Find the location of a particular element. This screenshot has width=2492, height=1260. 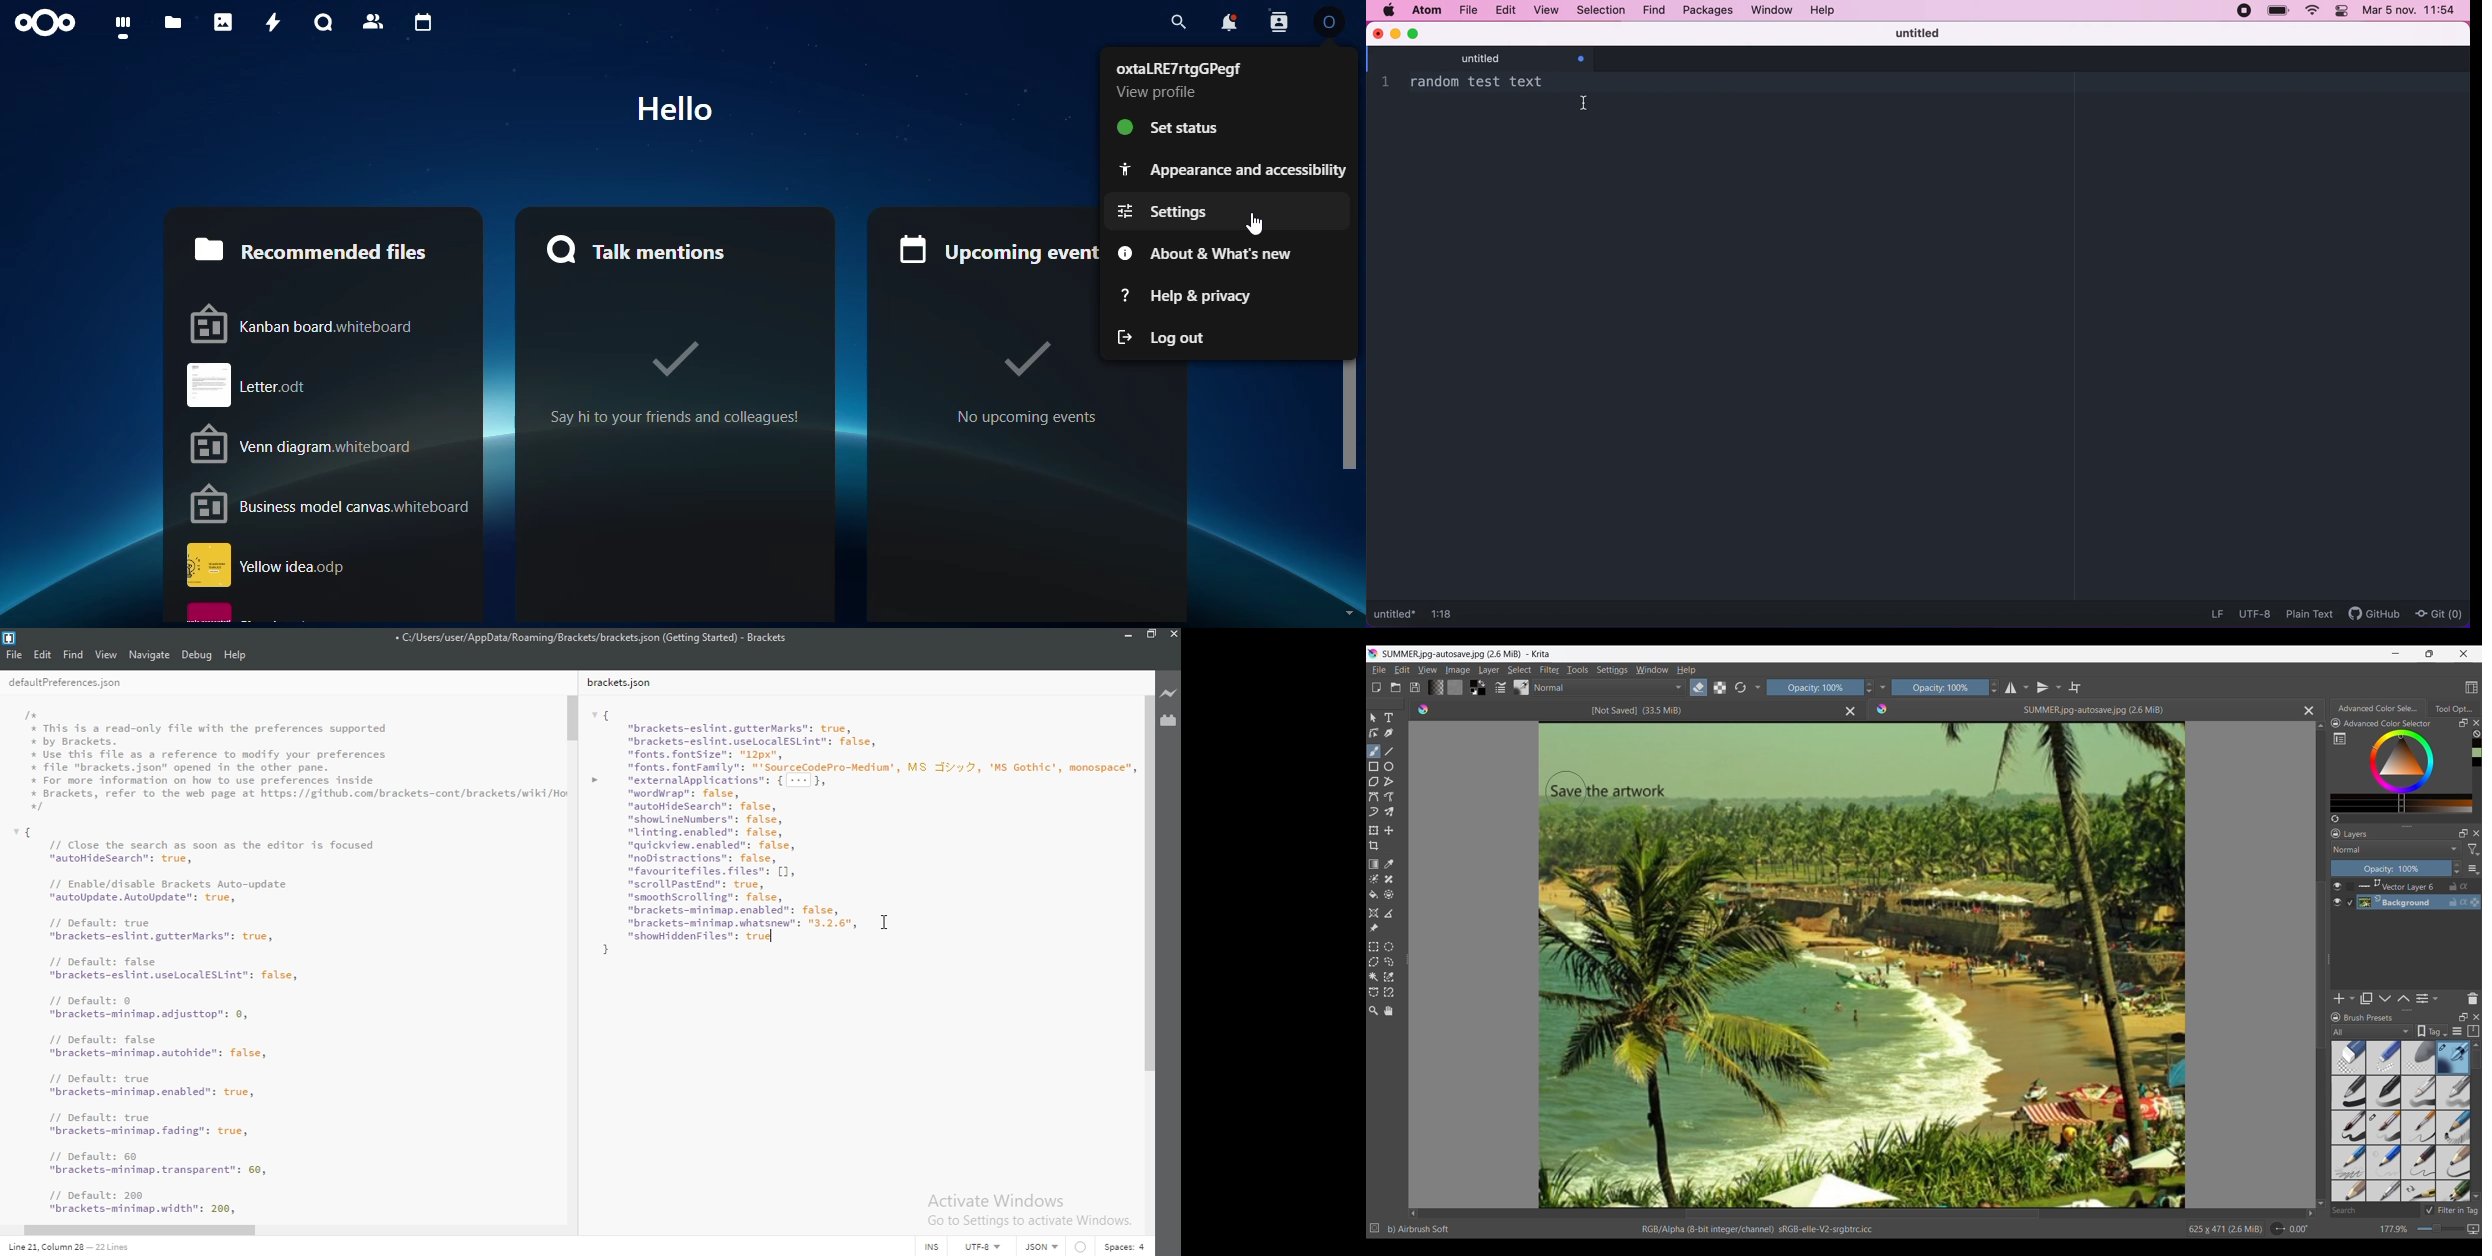

Tools is located at coordinates (1578, 670).